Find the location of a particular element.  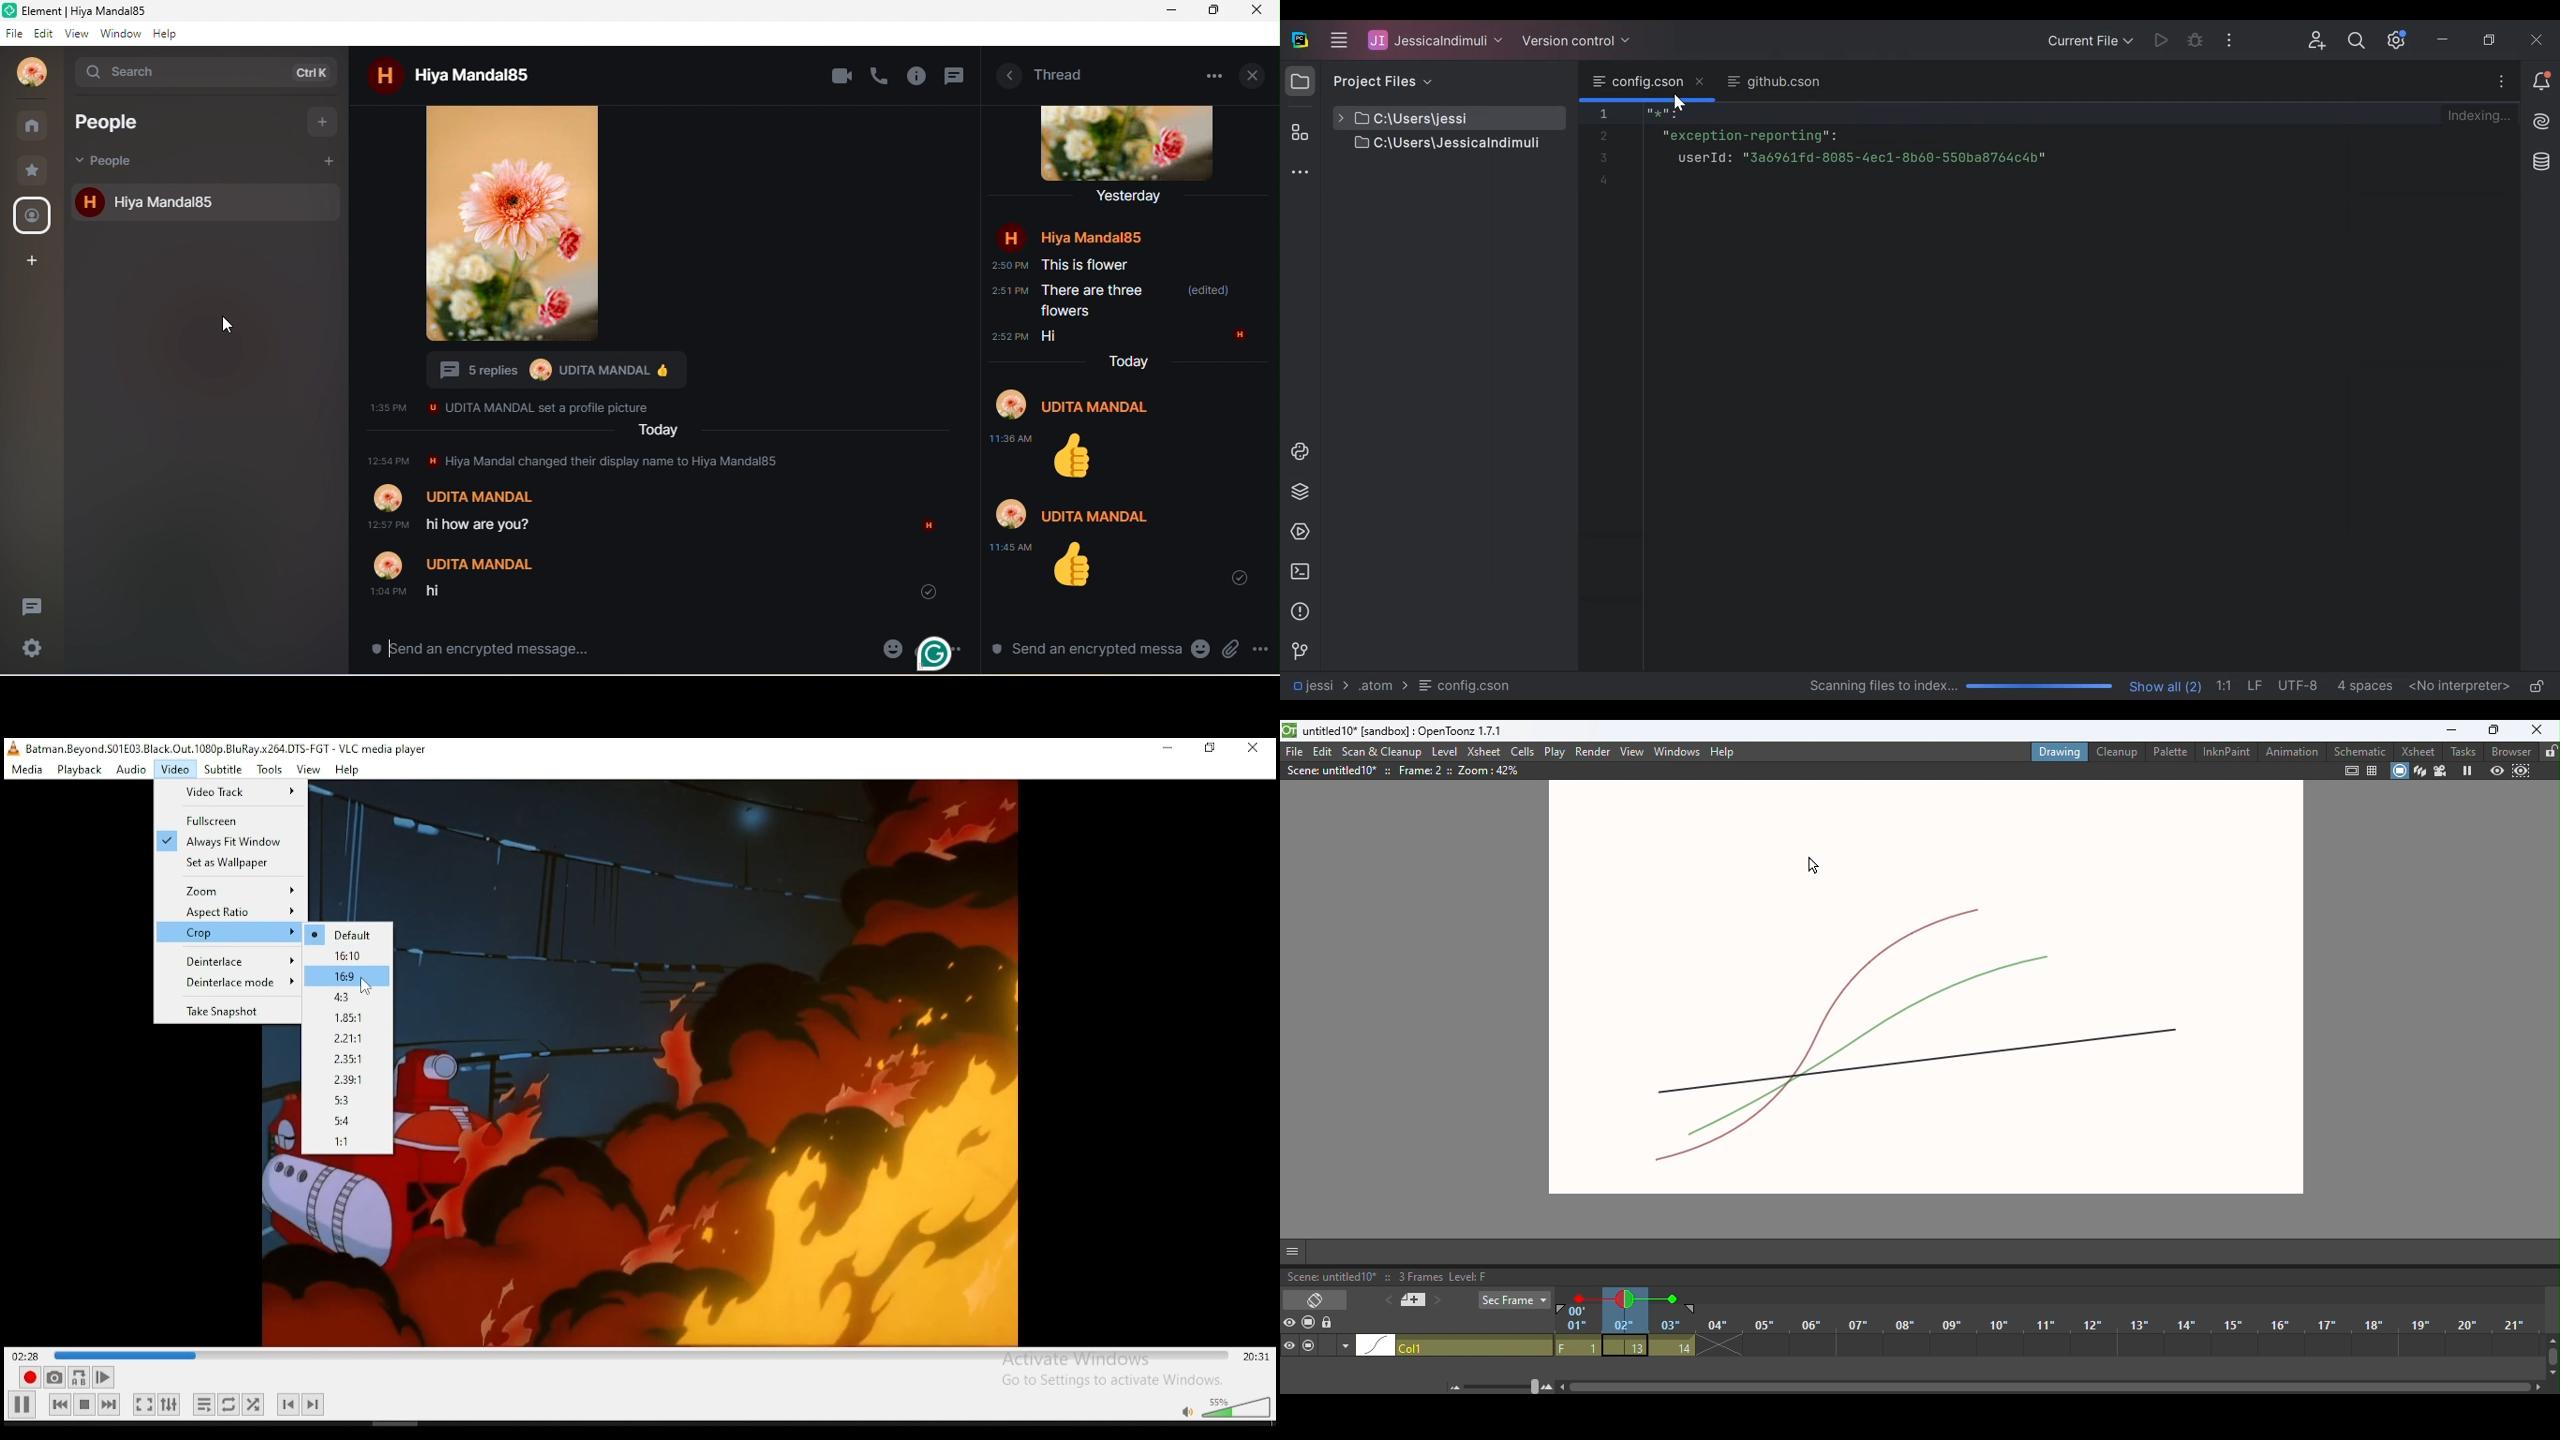

take a snapshot is located at coordinates (54, 1377).